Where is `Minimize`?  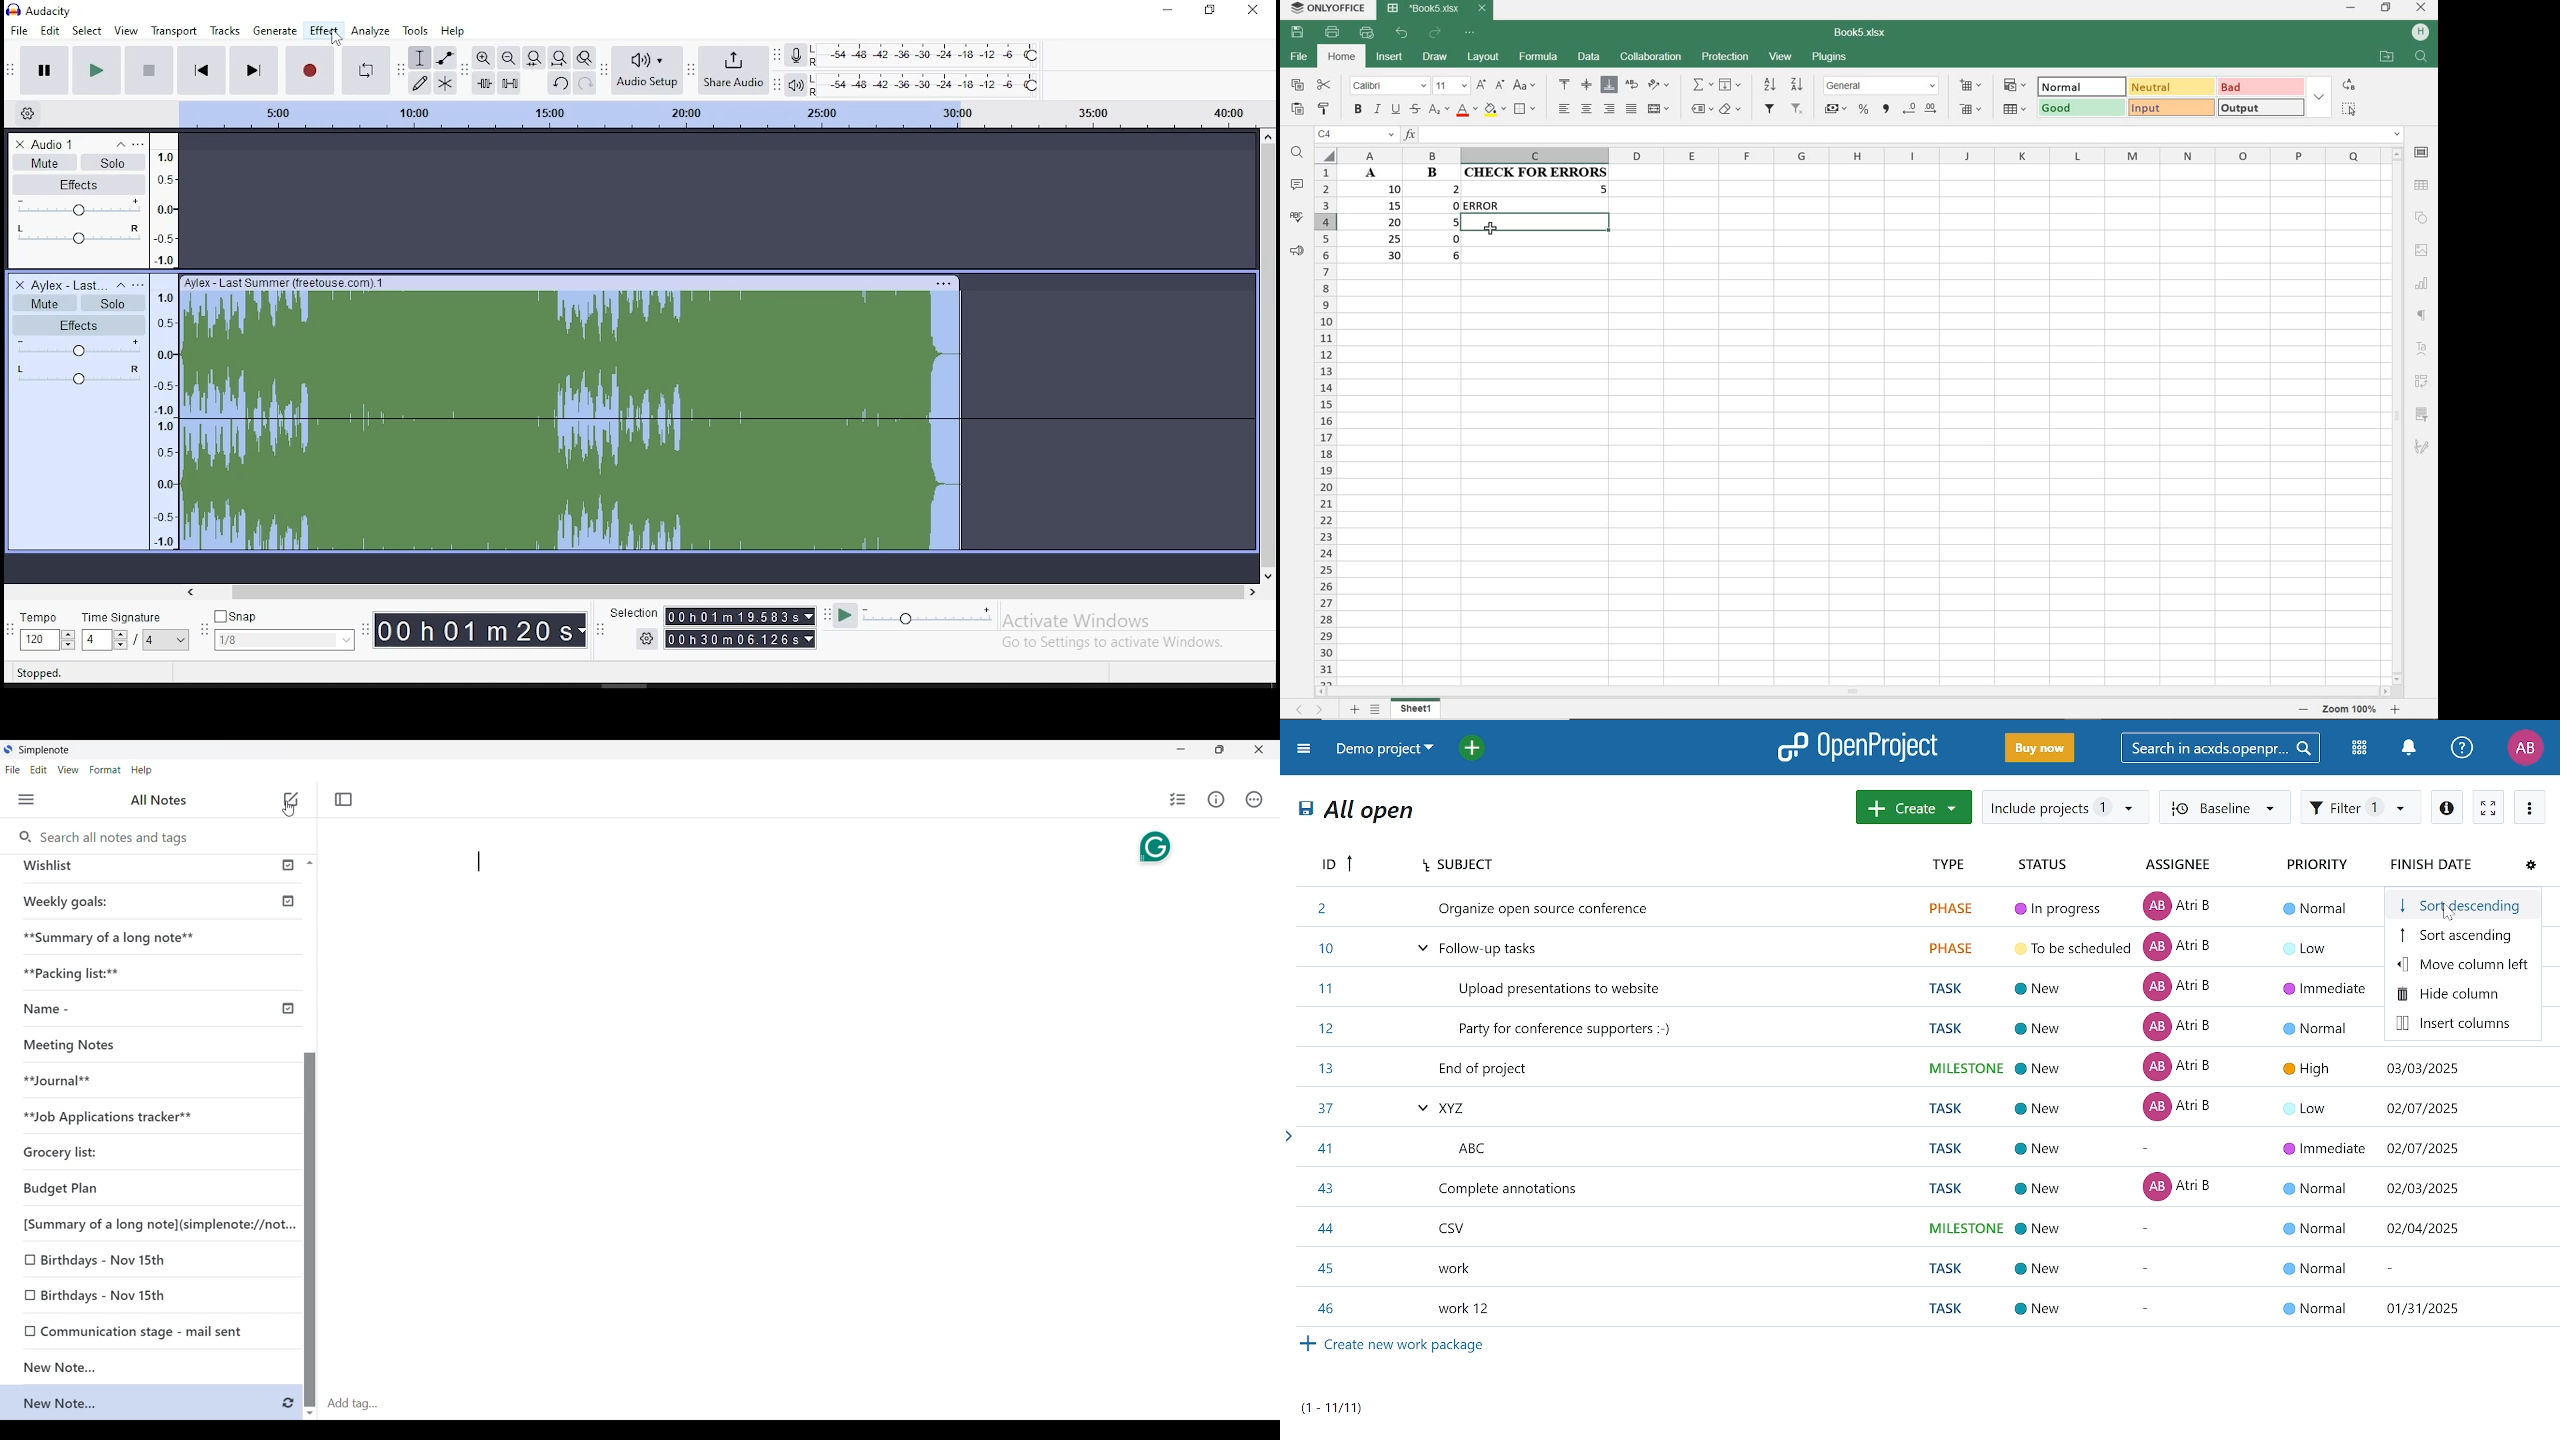
Minimize is located at coordinates (1181, 749).